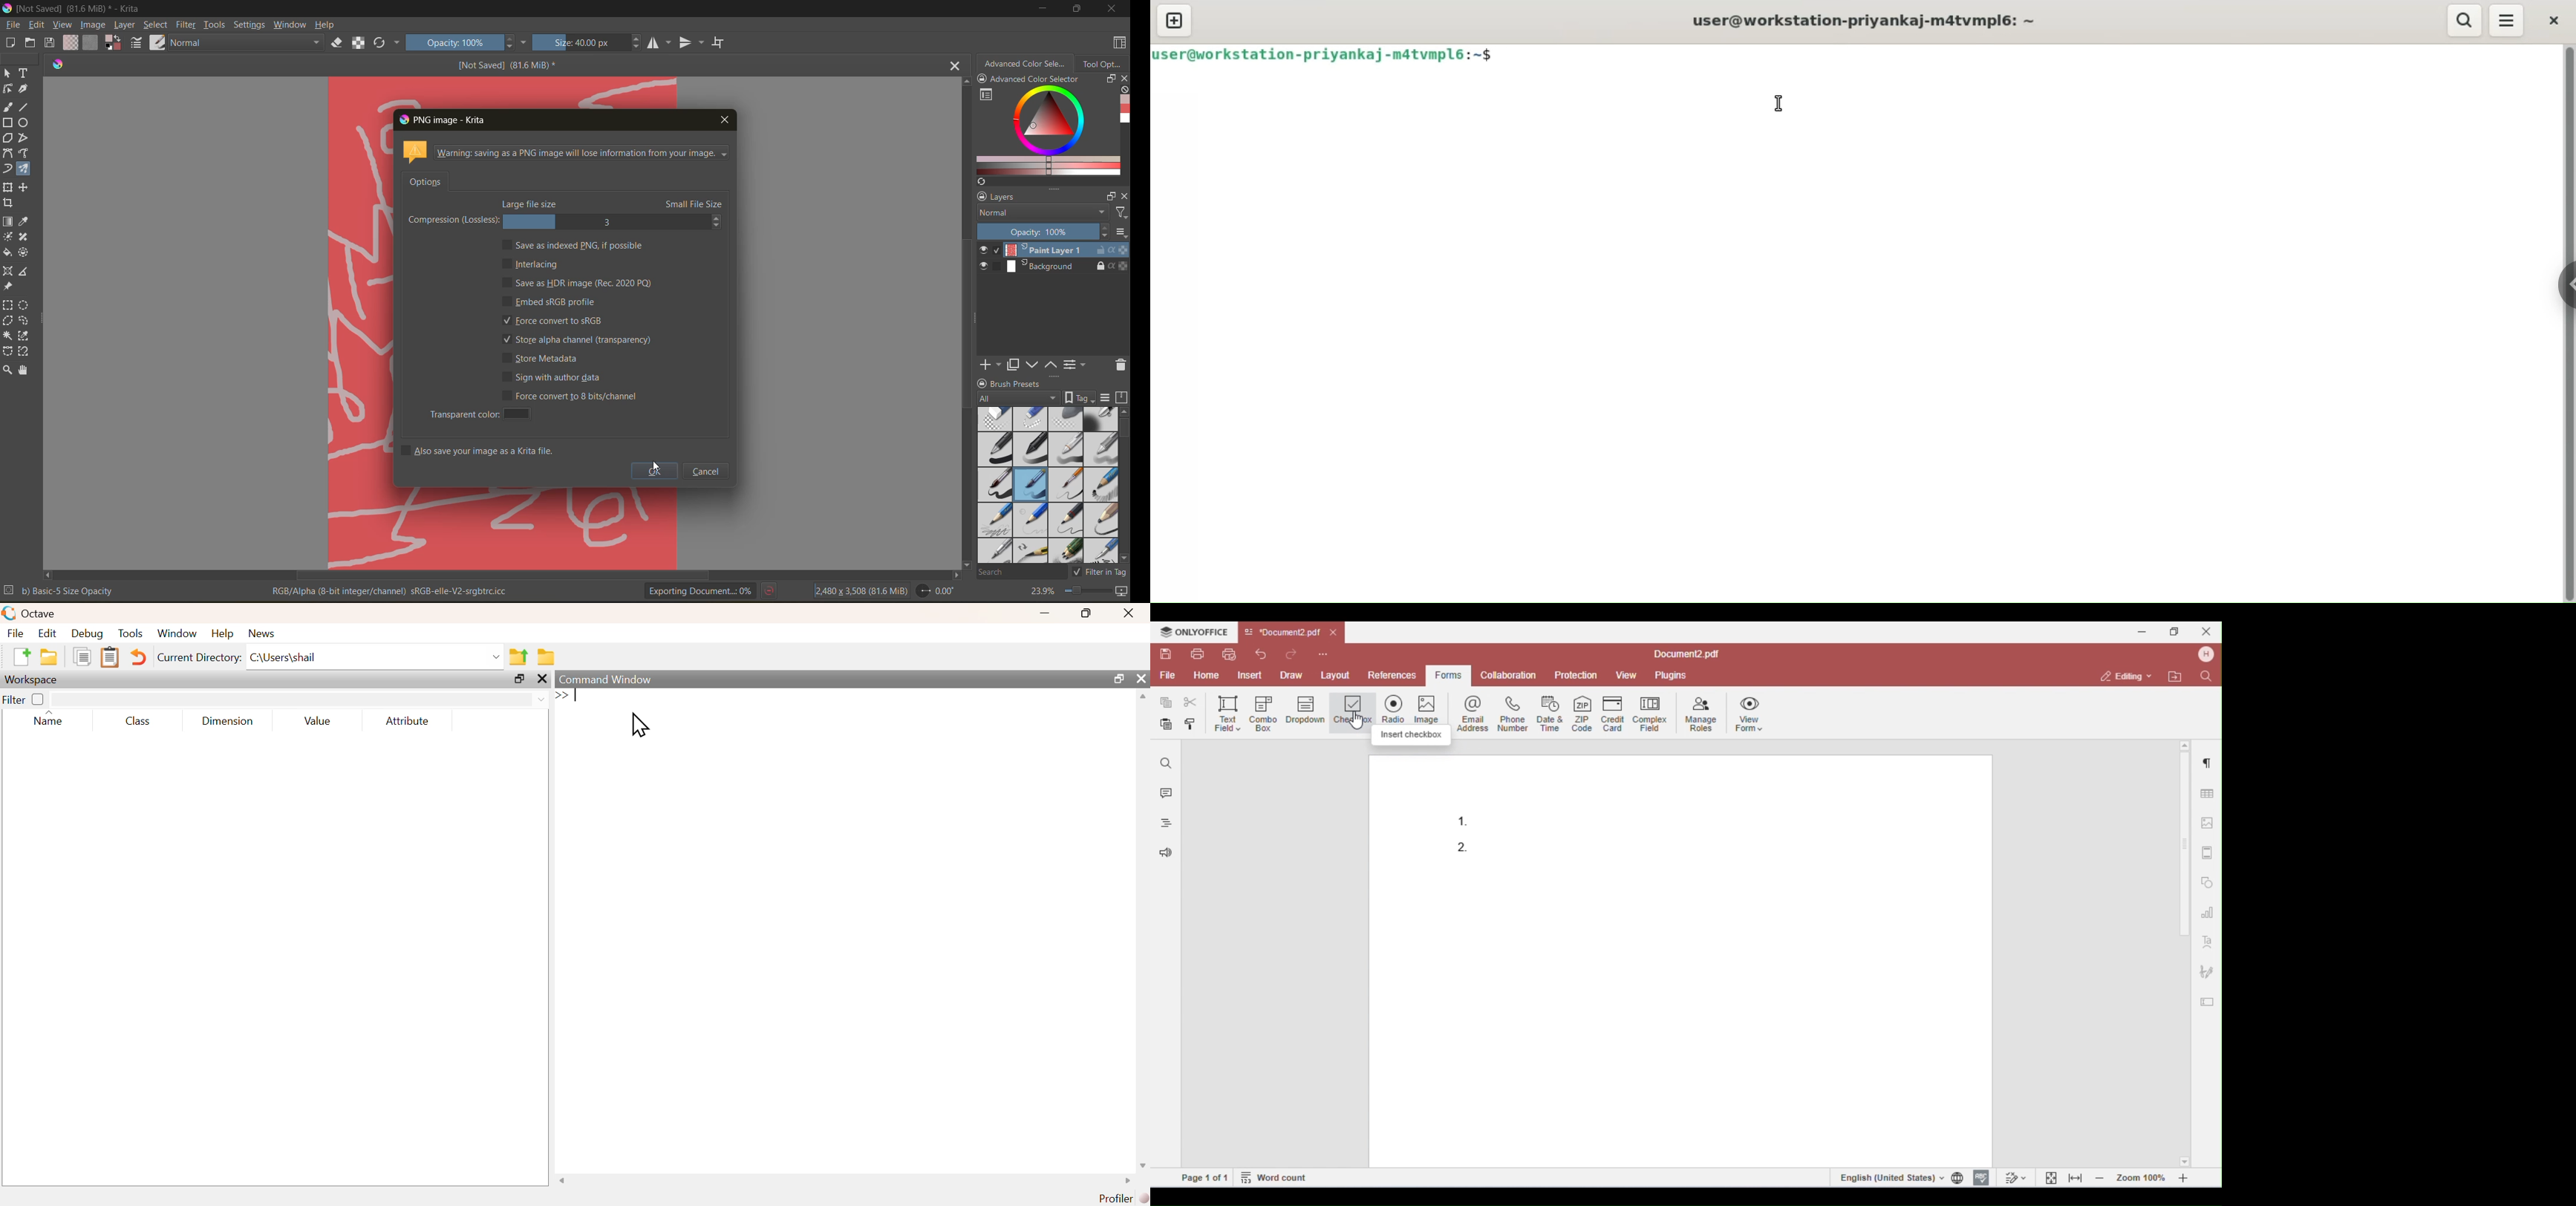  Describe the element at coordinates (1088, 592) in the screenshot. I see `zoom` at that location.